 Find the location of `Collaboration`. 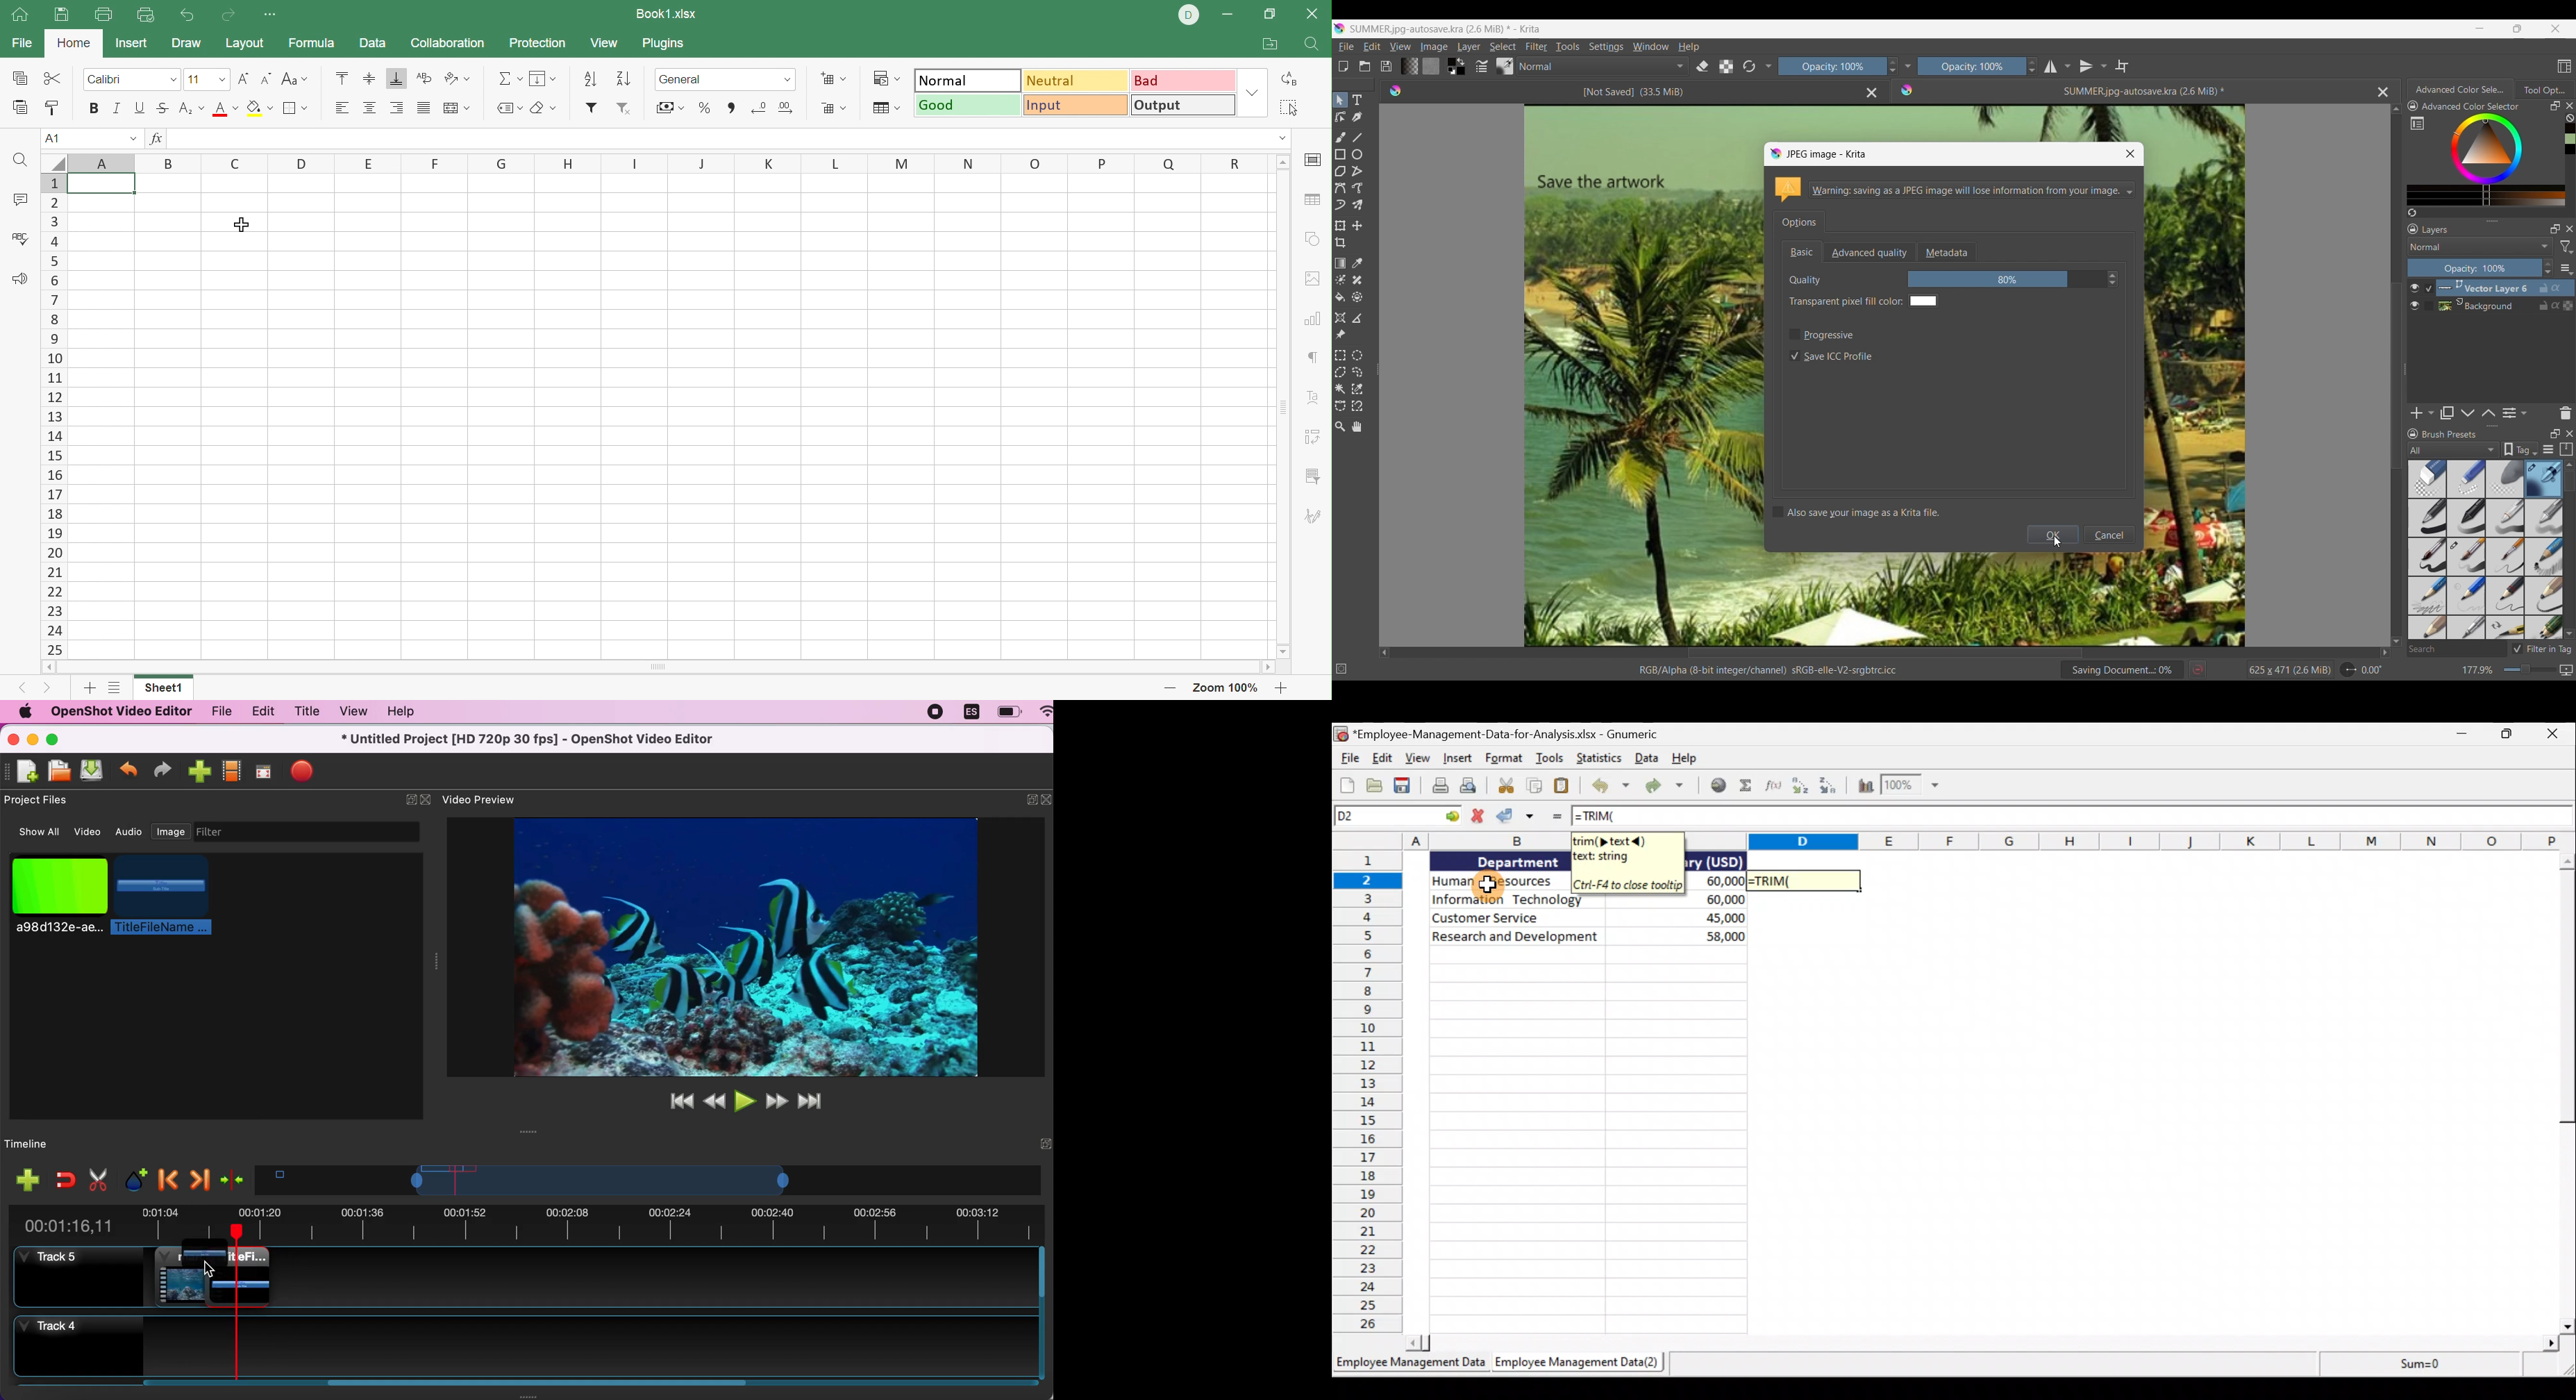

Collaboration is located at coordinates (450, 43).